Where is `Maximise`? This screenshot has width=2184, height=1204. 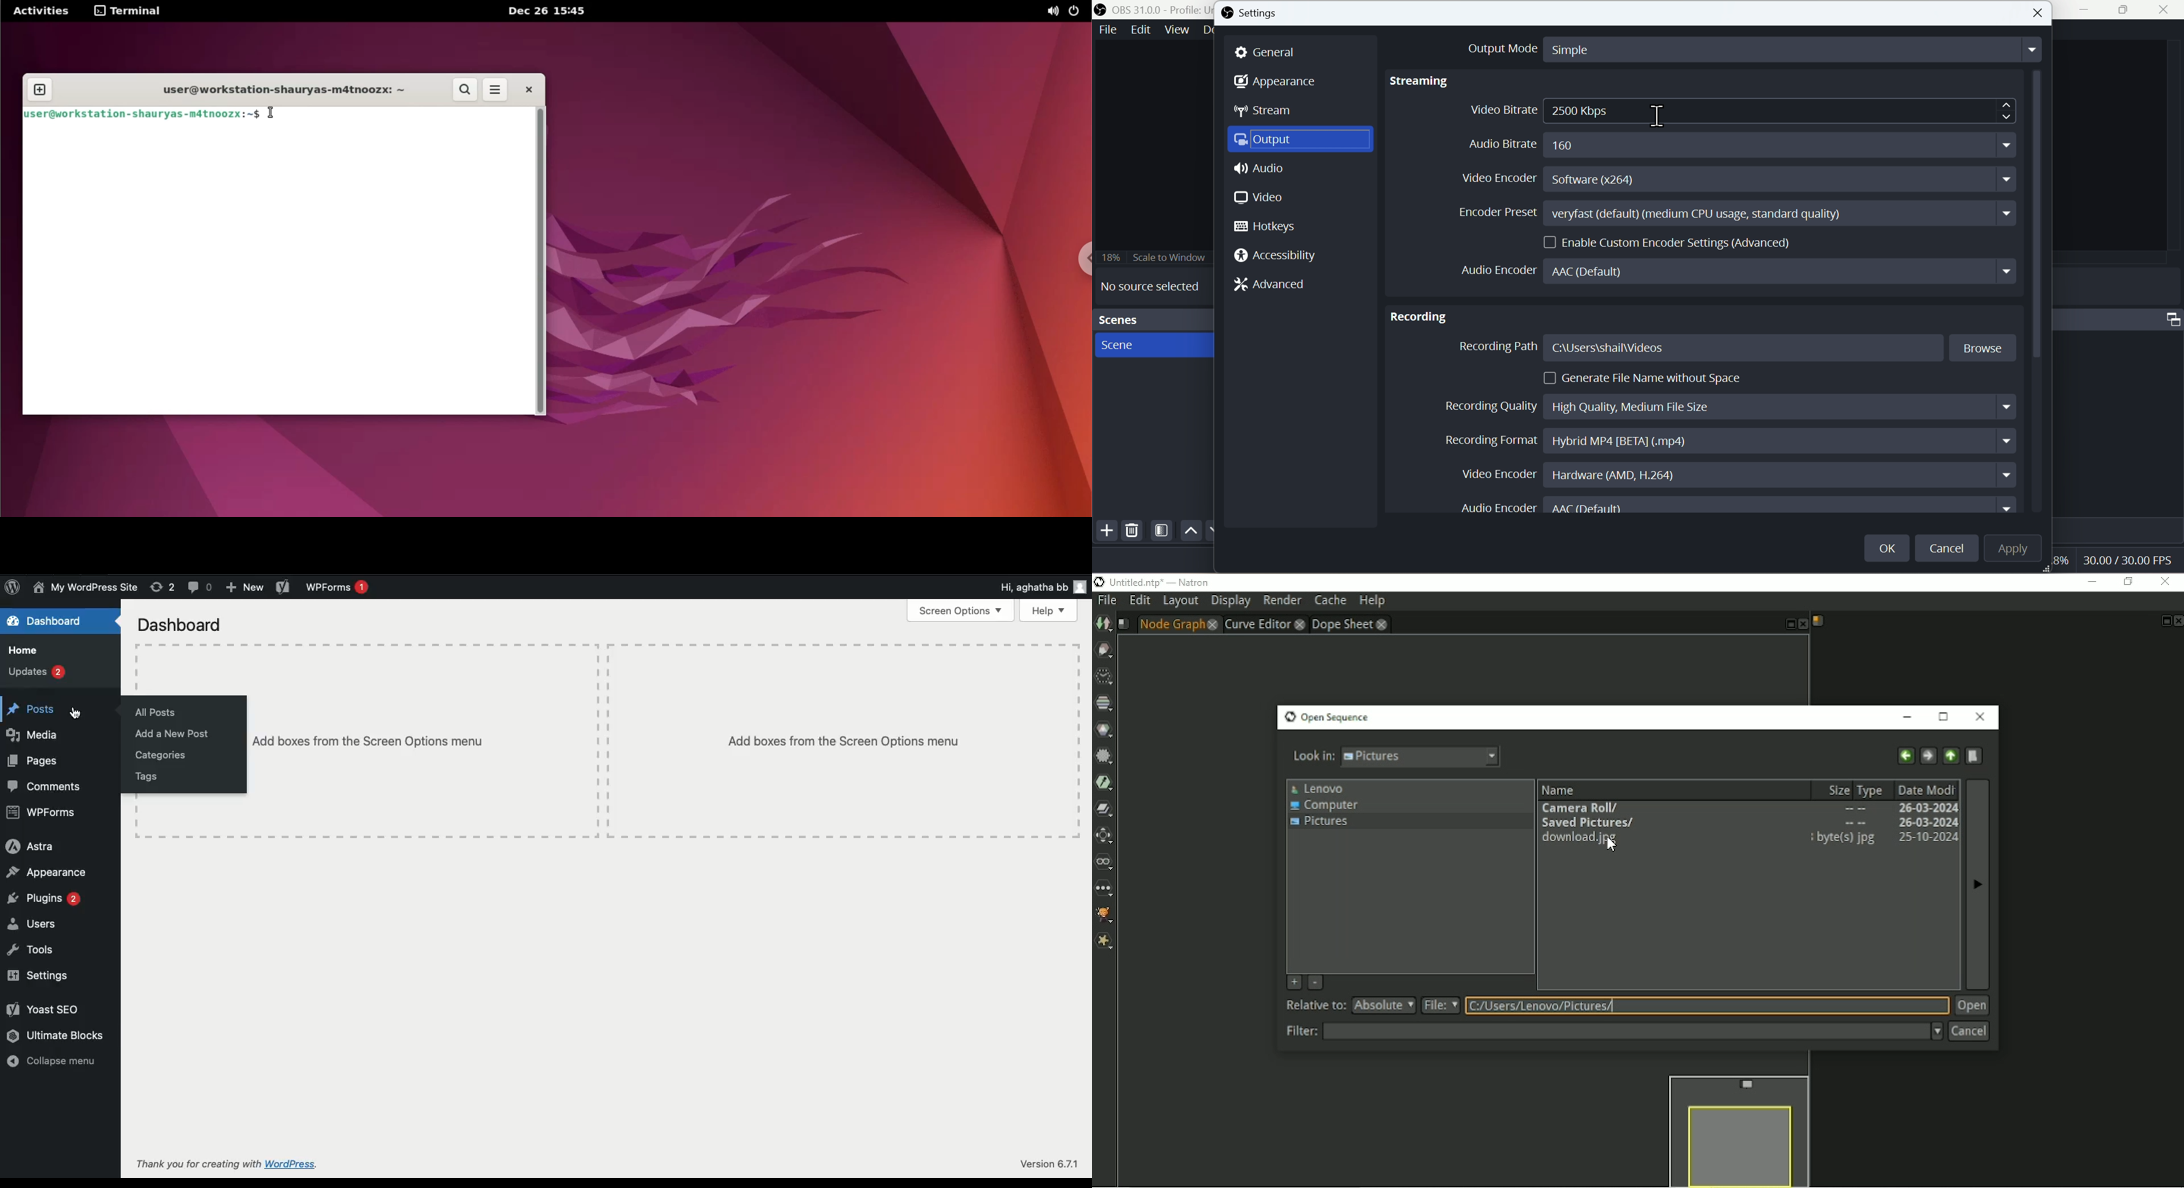
Maximise is located at coordinates (2129, 10).